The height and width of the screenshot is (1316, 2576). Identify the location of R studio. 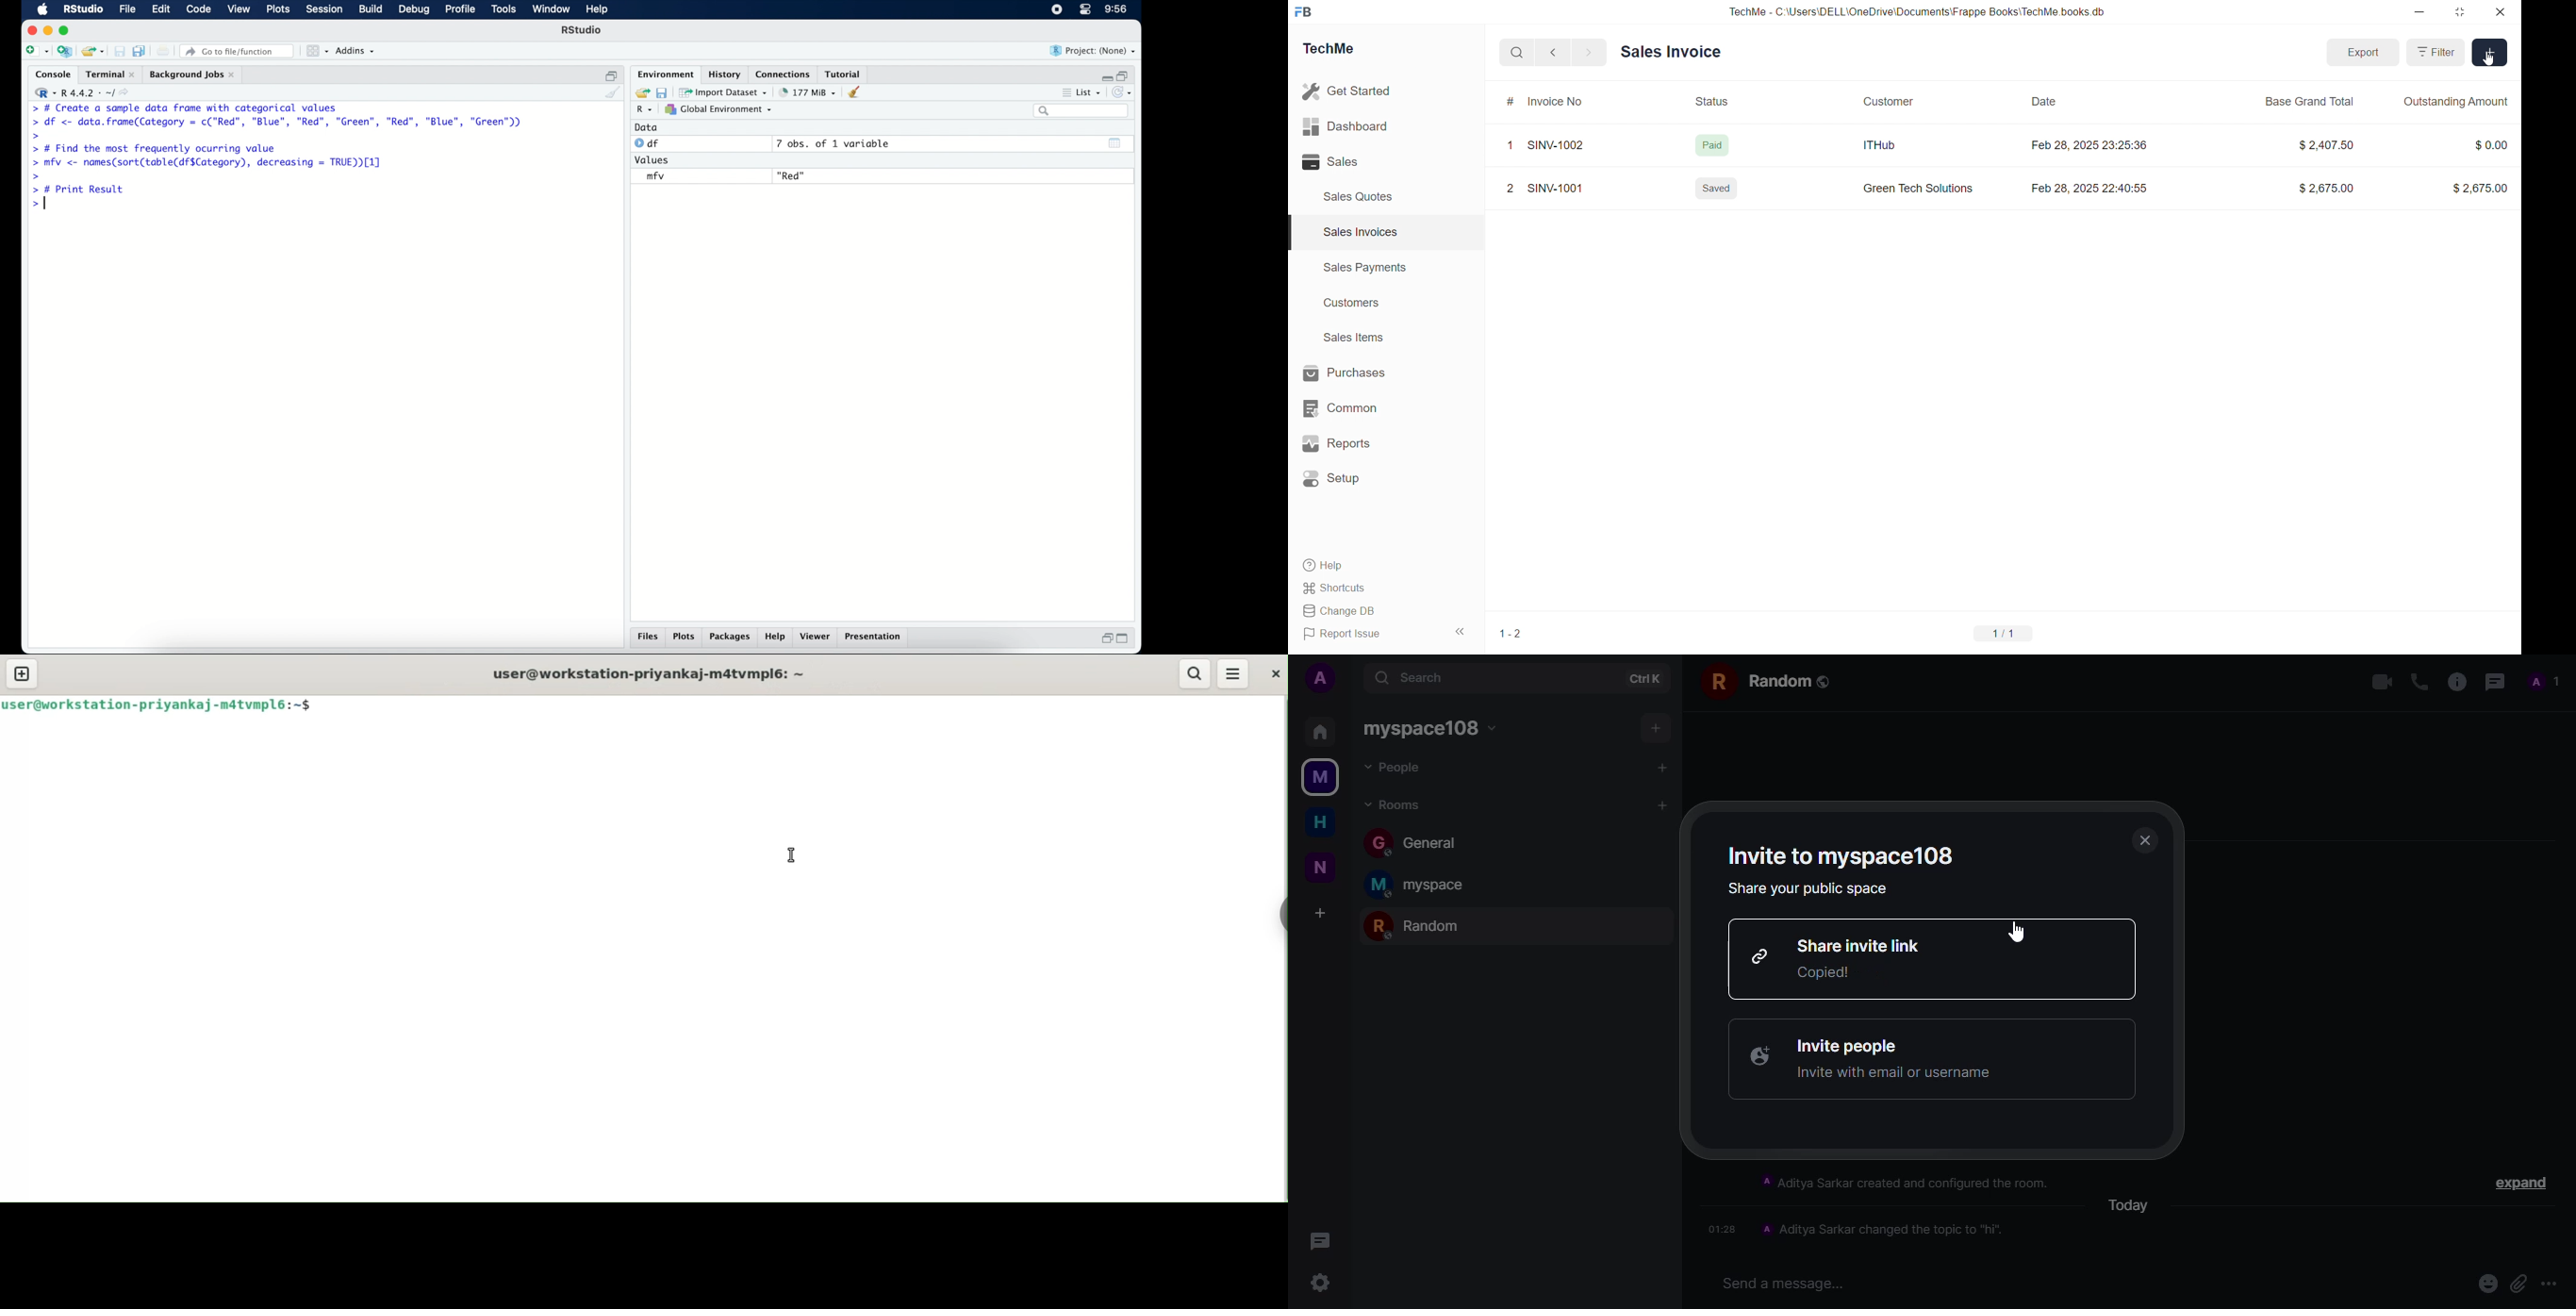
(83, 10).